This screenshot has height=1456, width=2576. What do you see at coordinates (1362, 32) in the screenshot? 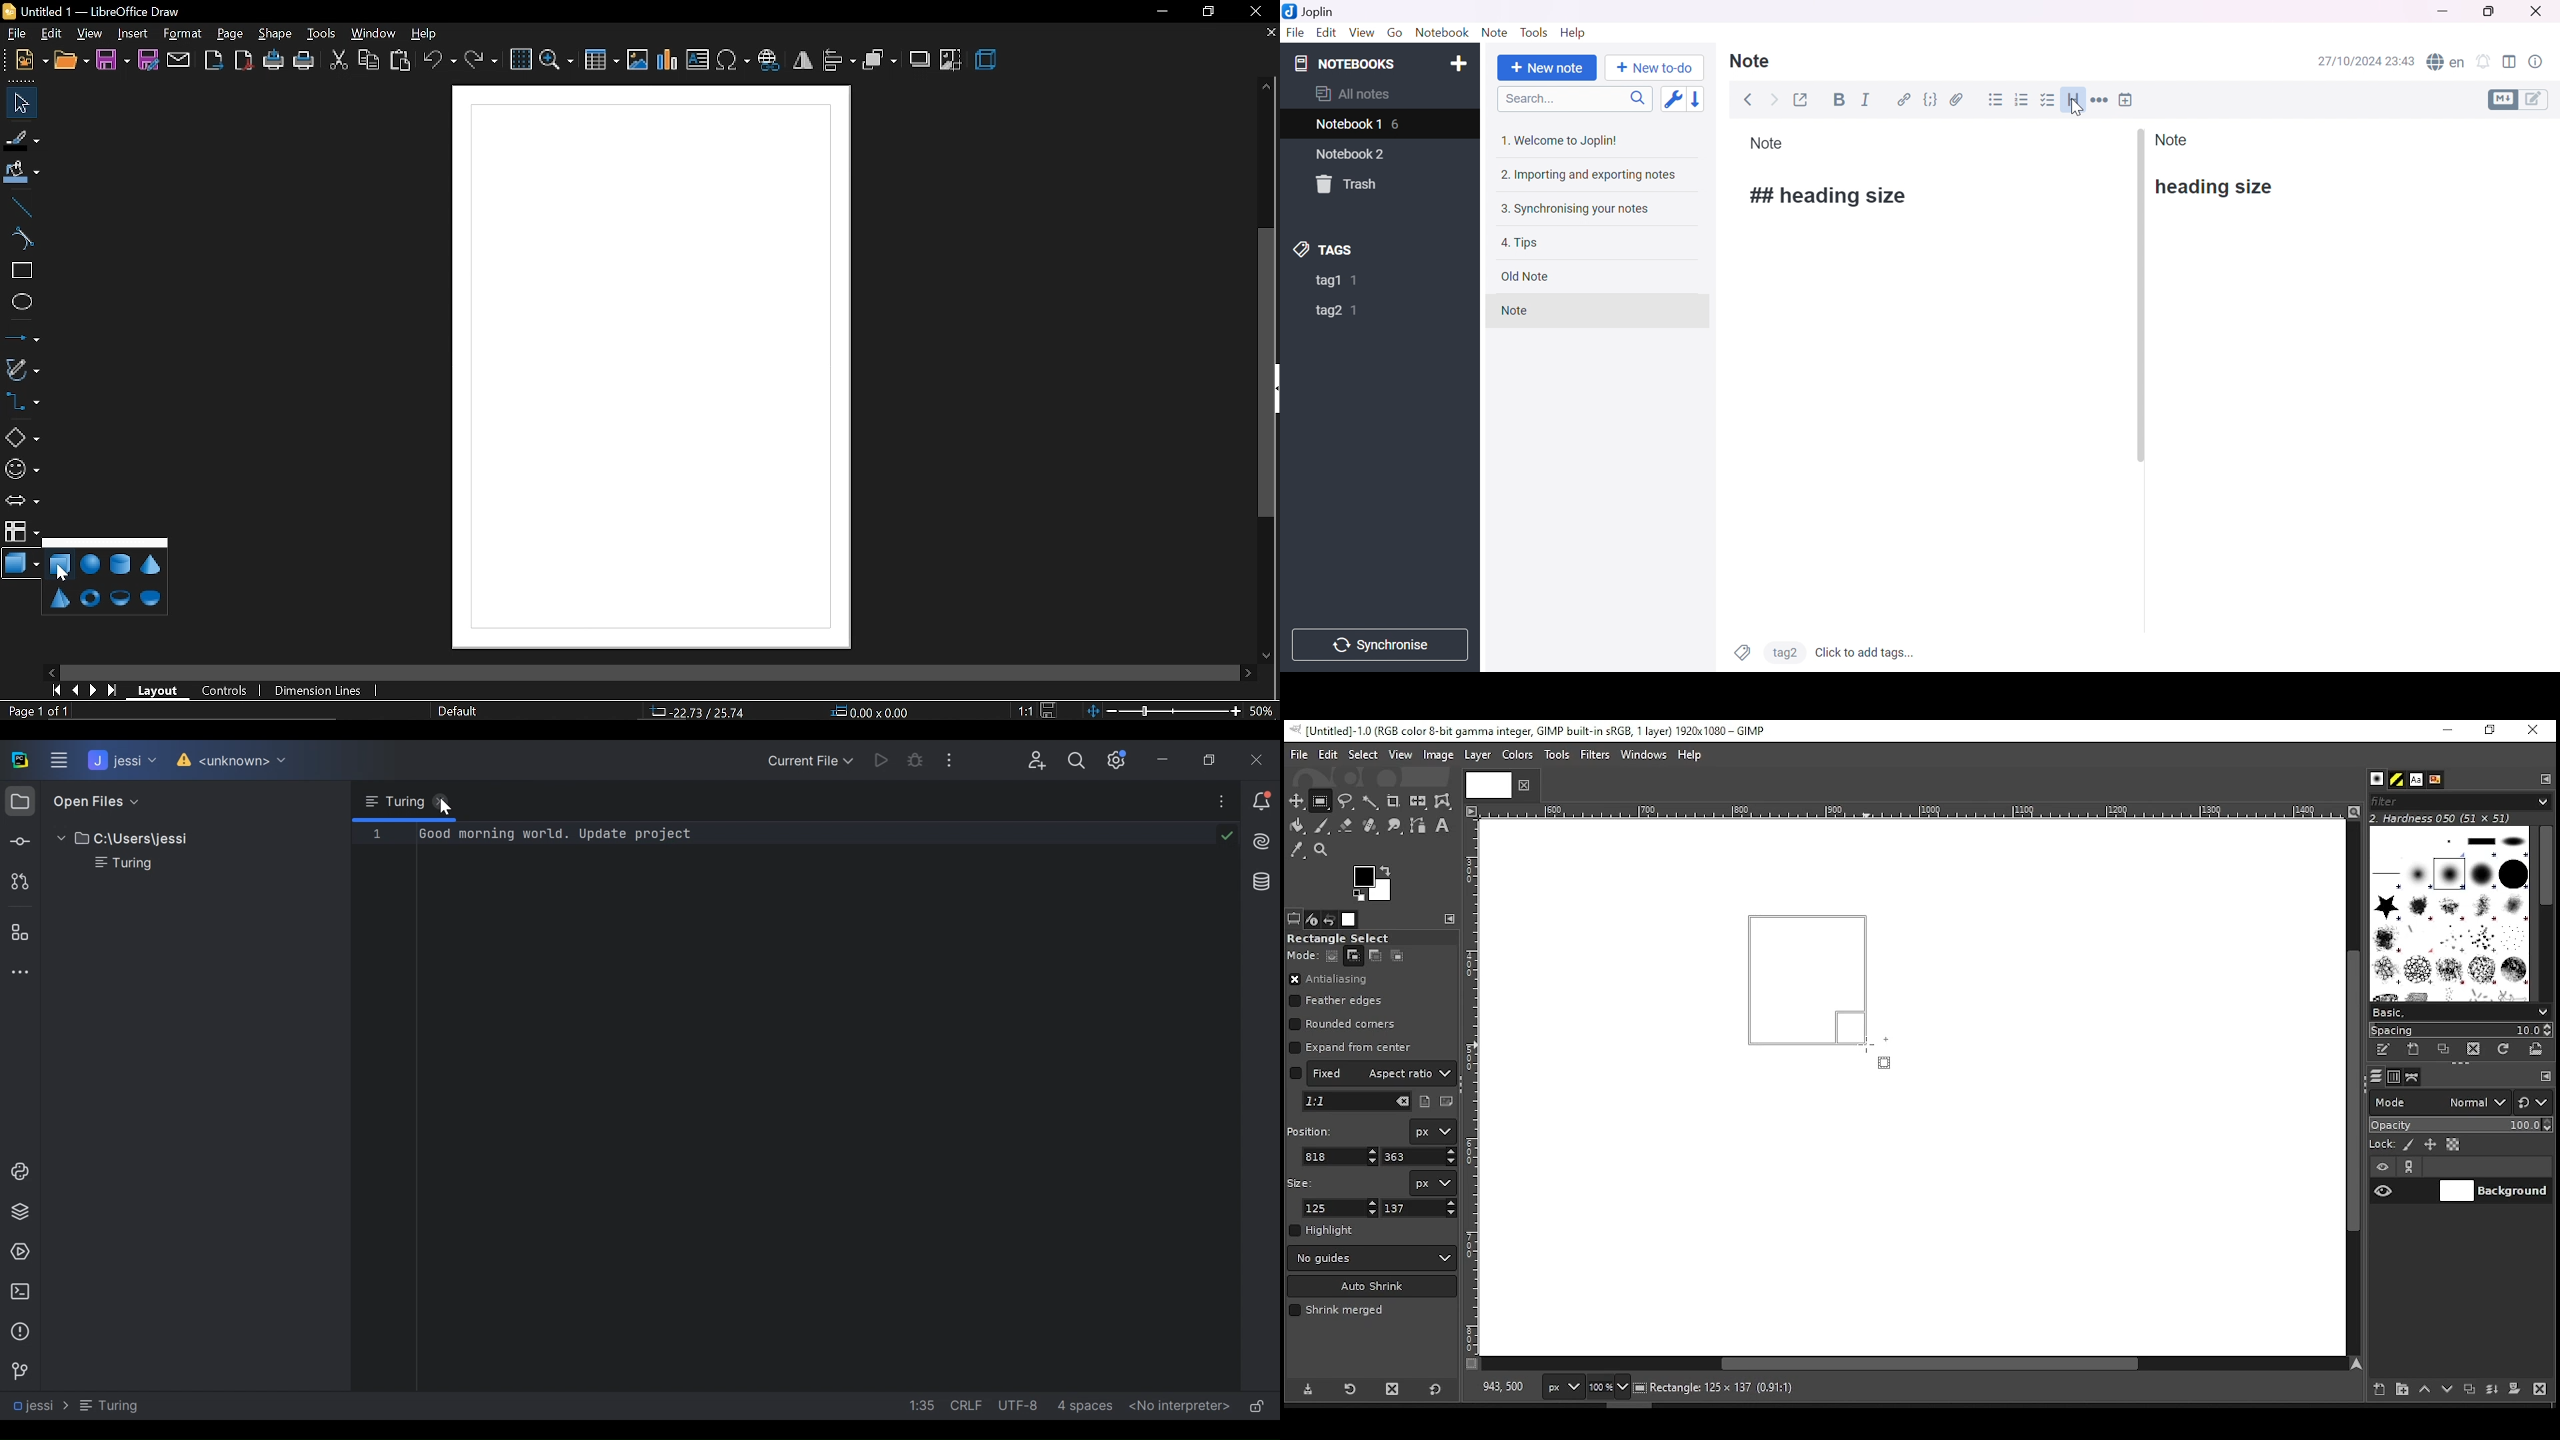
I see `View` at bounding box center [1362, 32].